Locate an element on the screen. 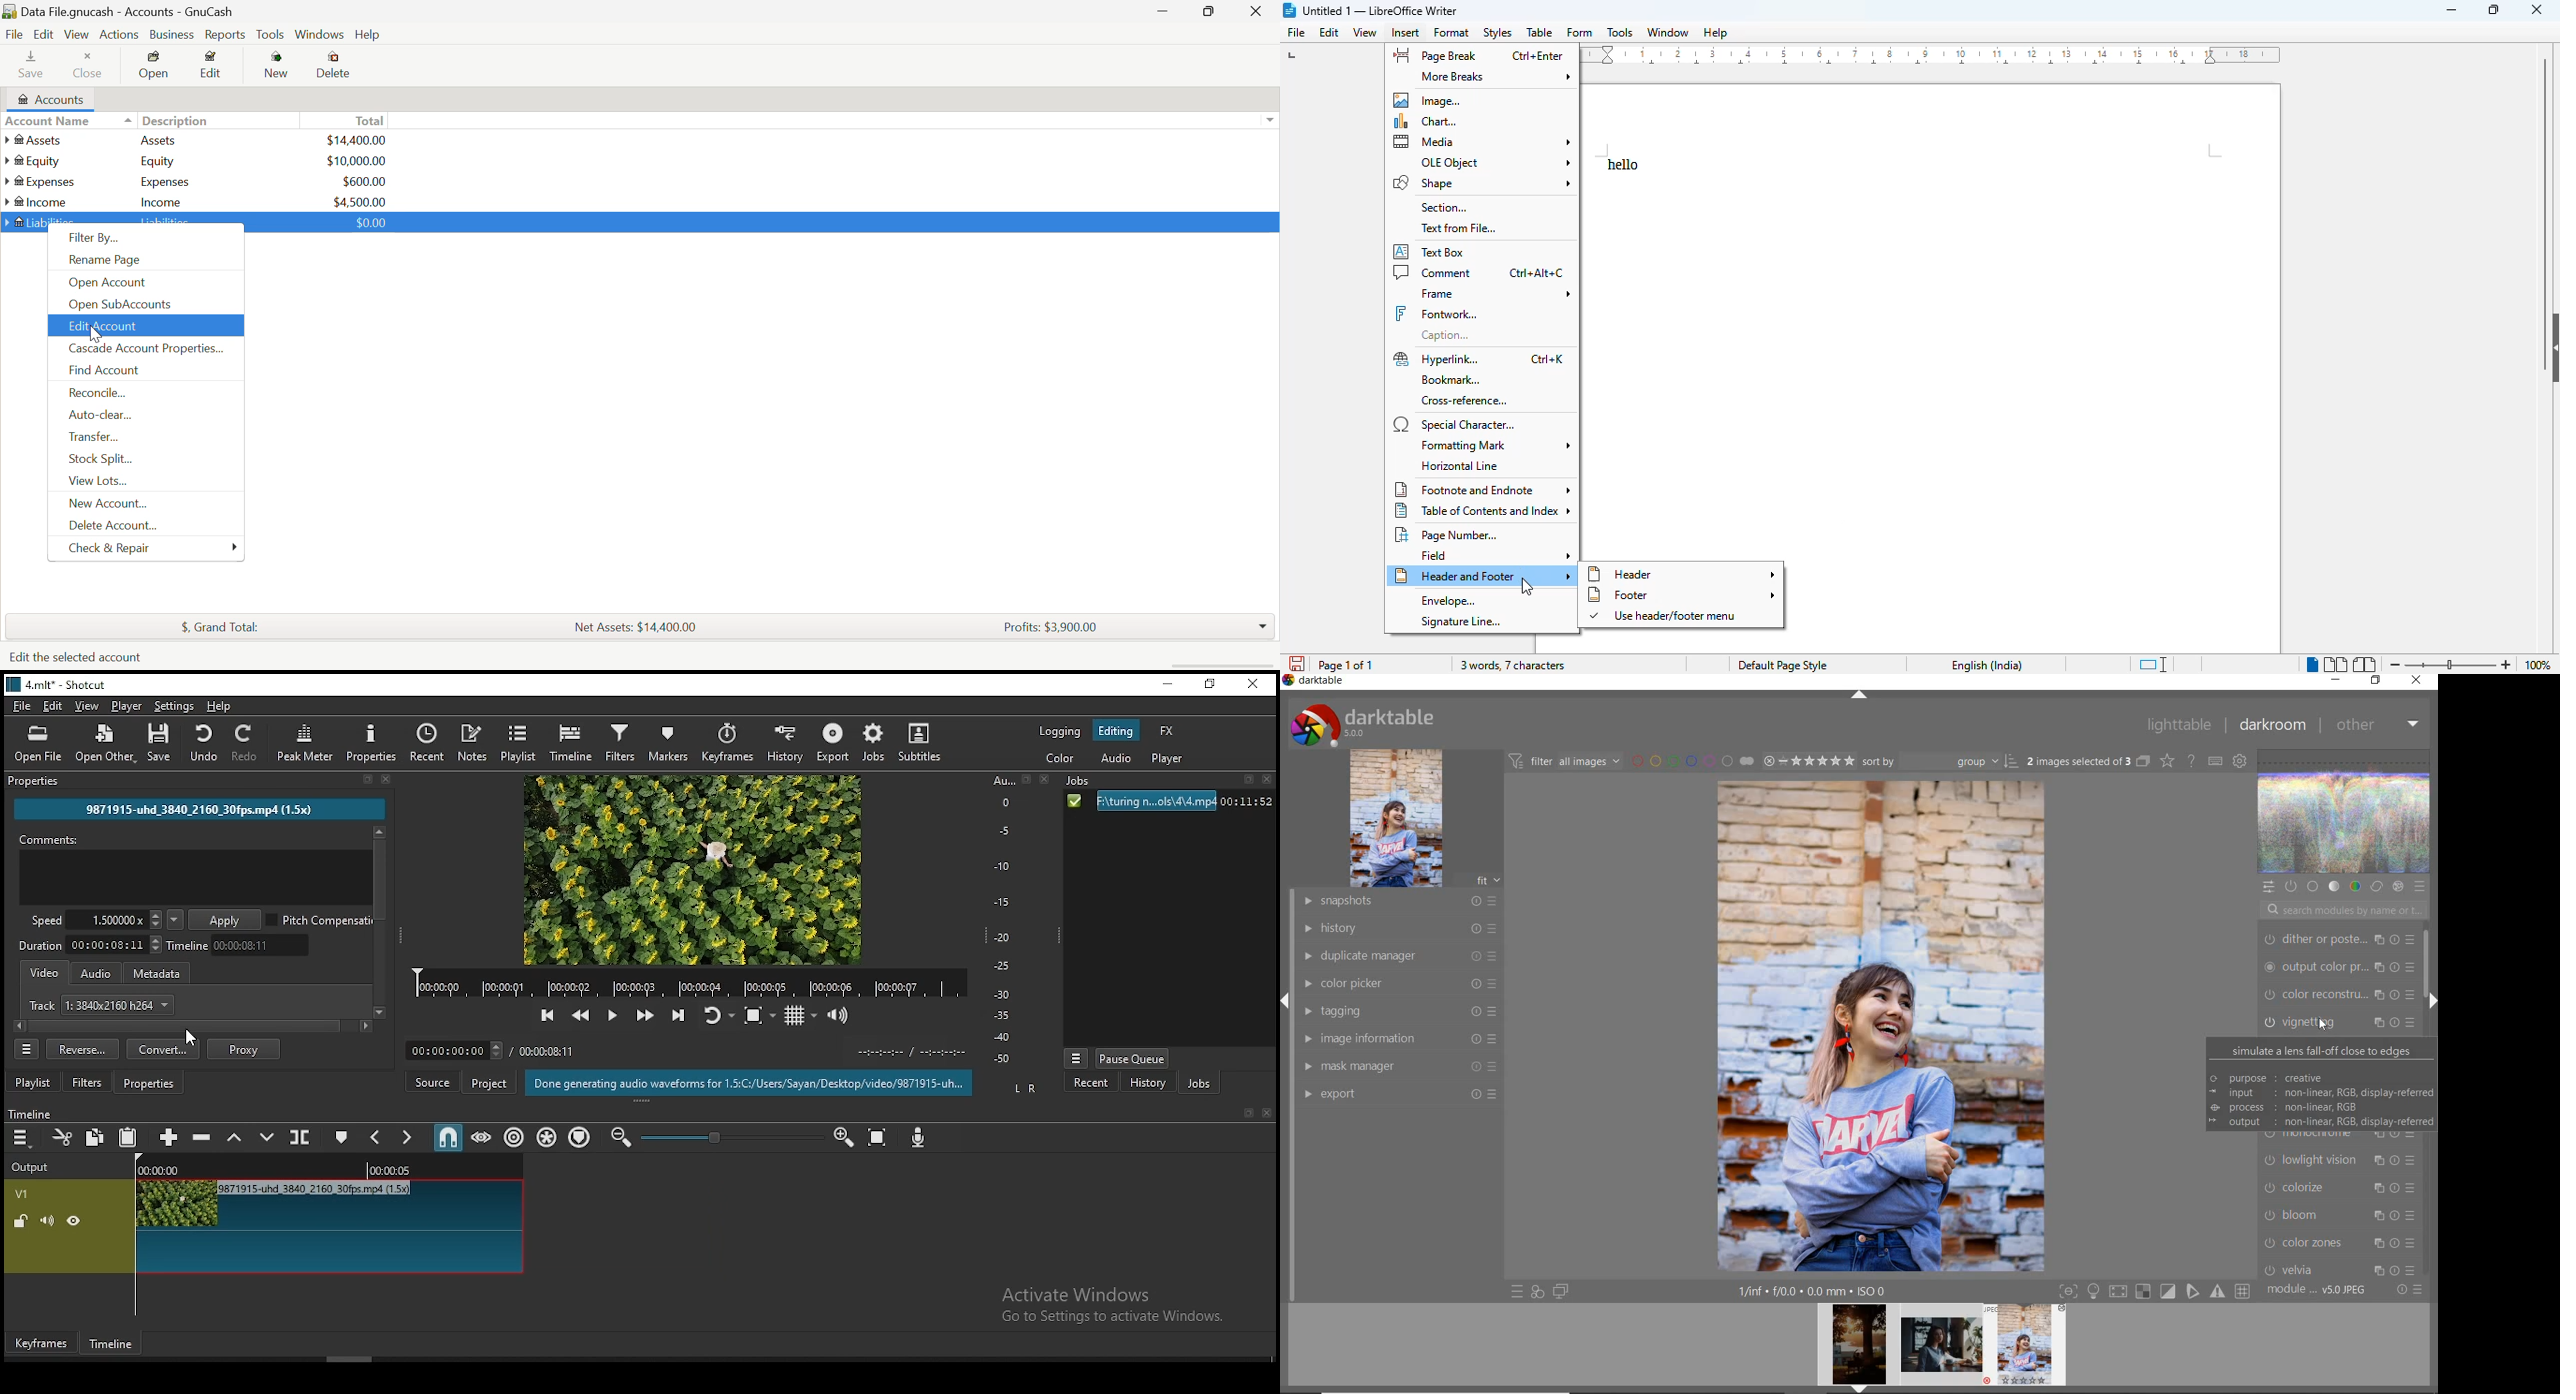 The image size is (2576, 1400). recent is located at coordinates (1092, 1083).